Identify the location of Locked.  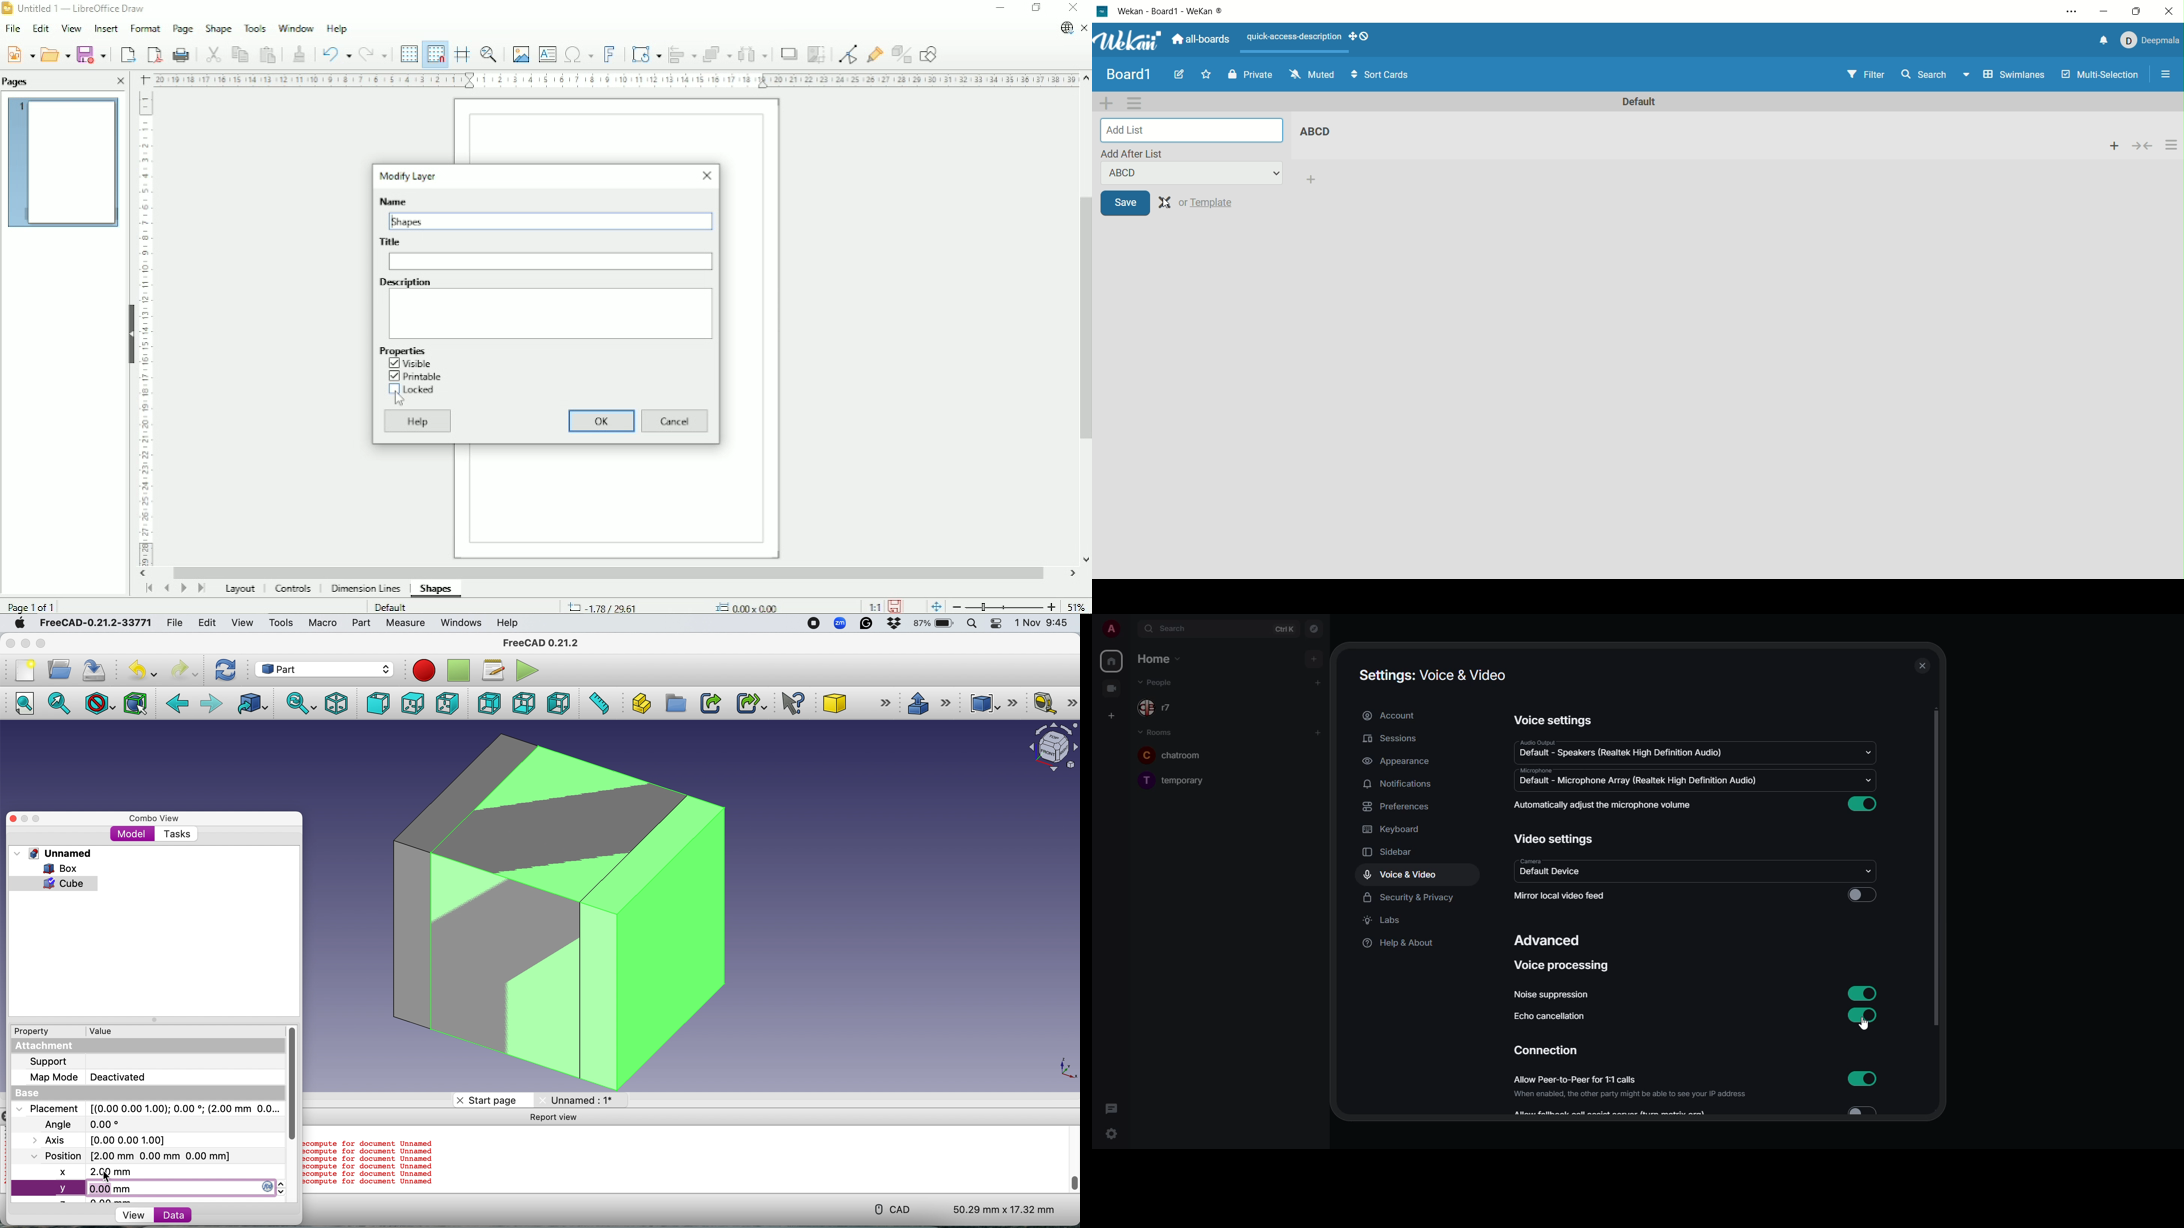
(417, 390).